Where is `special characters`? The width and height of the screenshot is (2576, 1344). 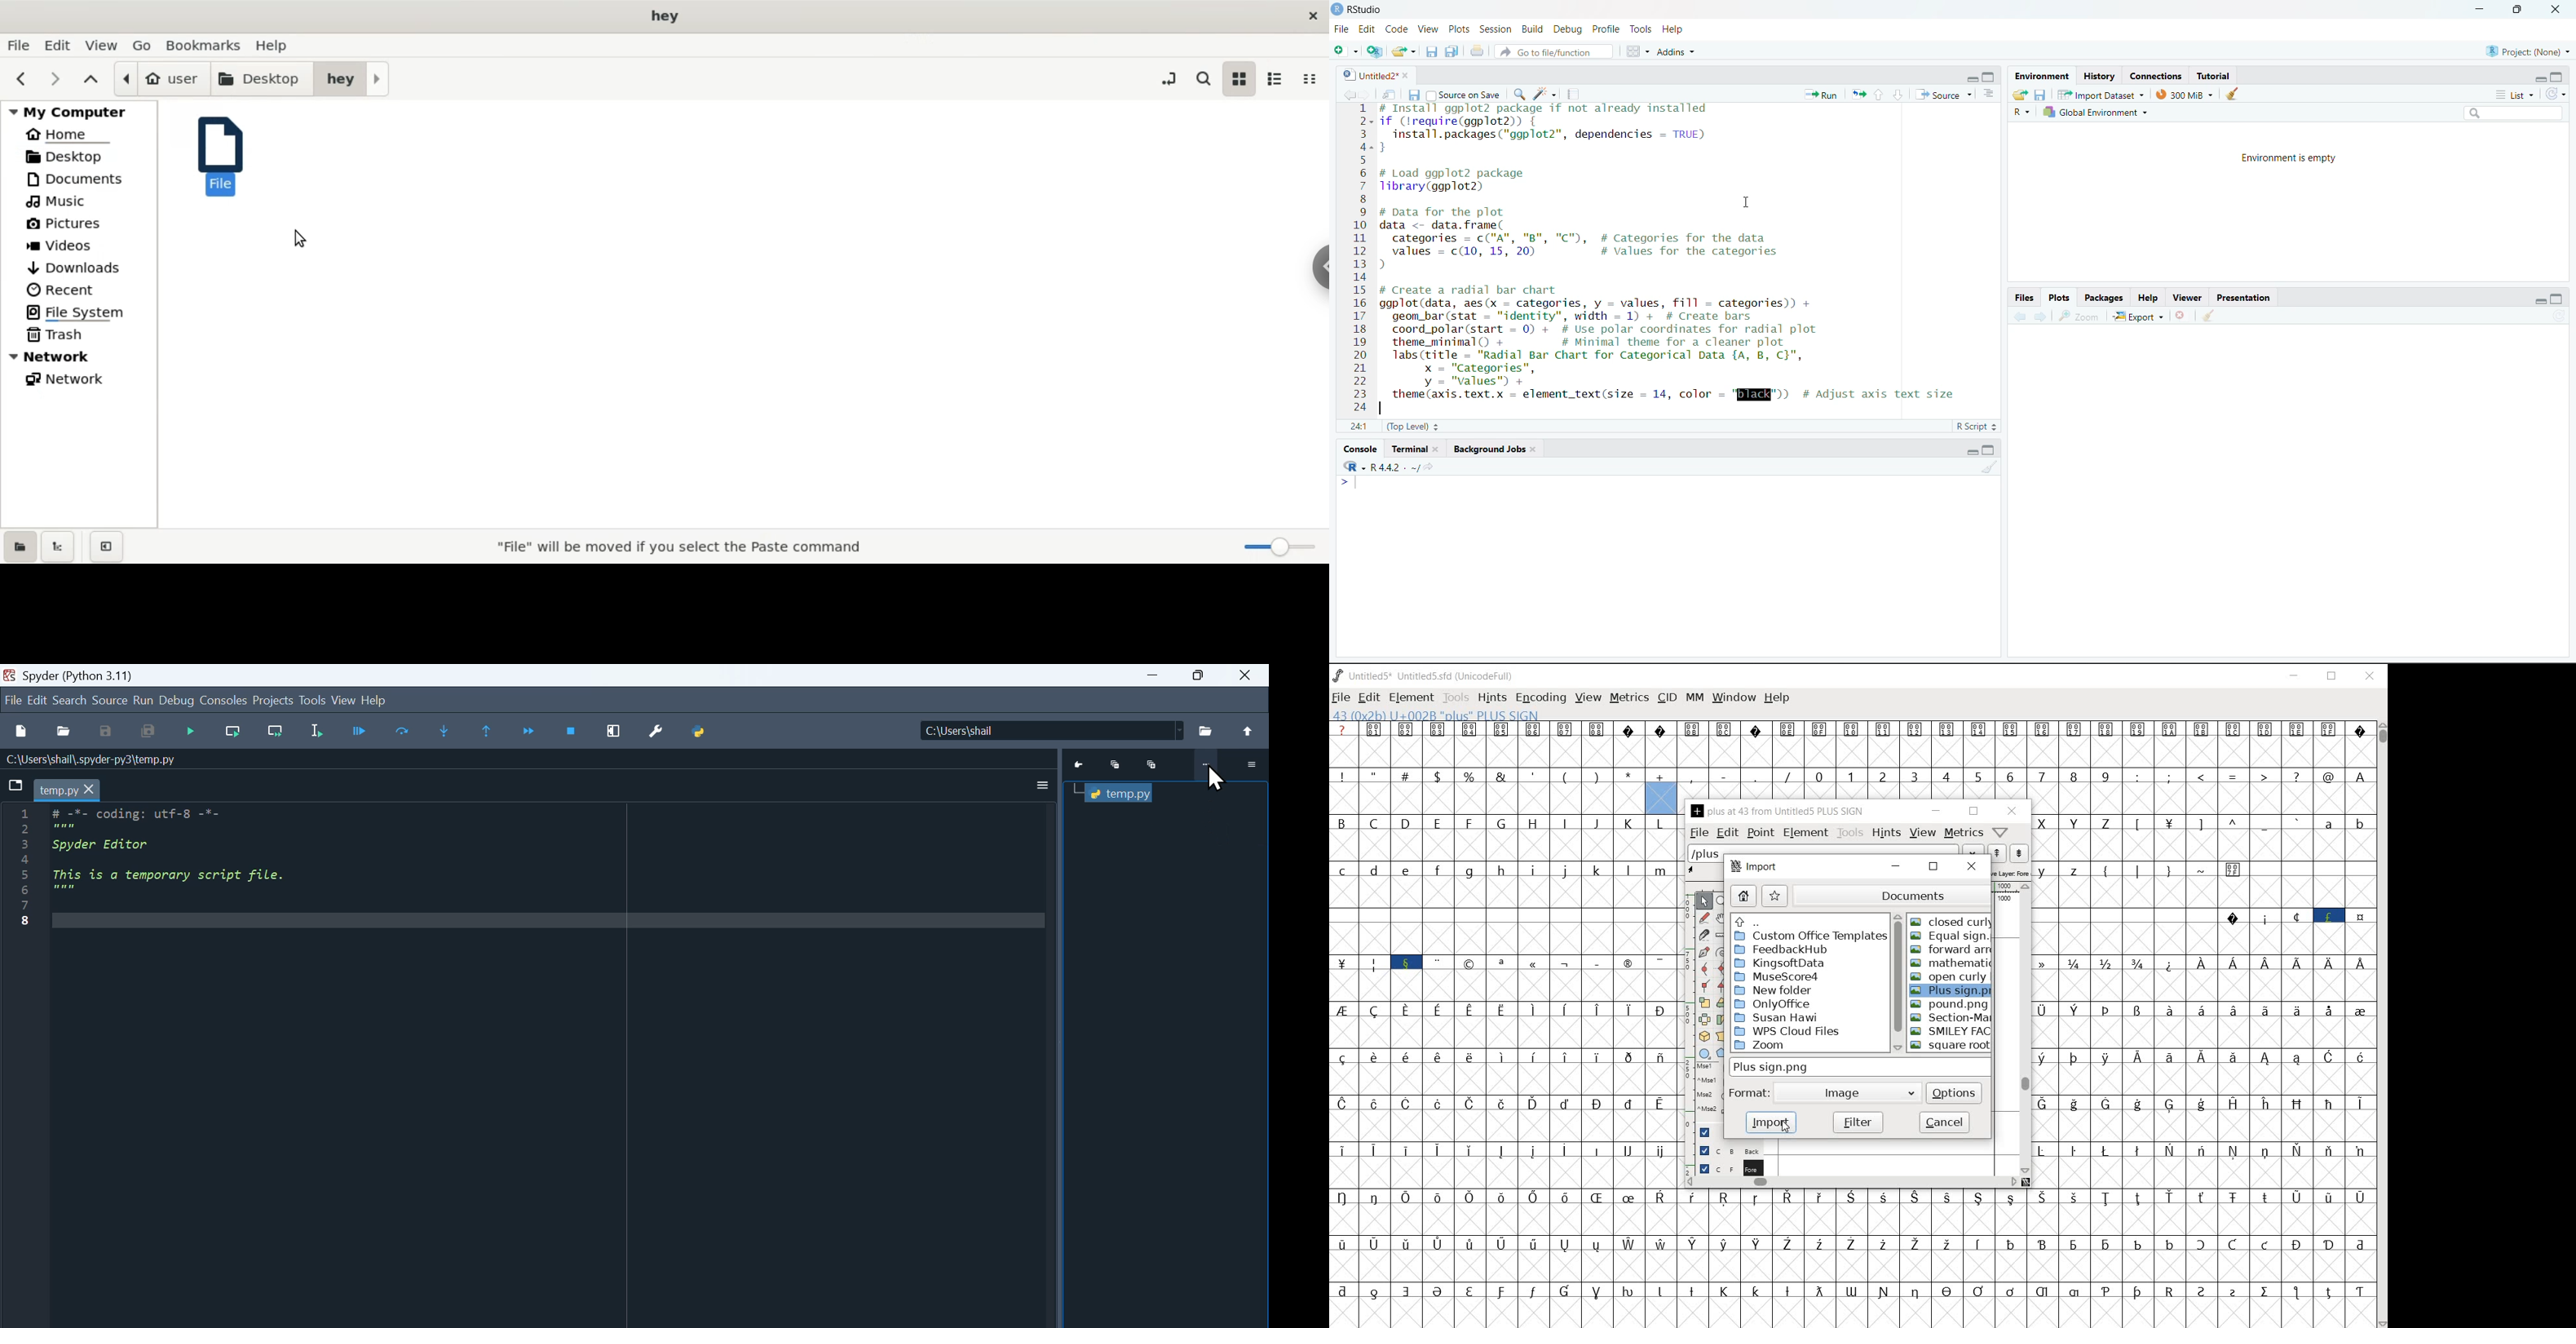
special characters is located at coordinates (2170, 884).